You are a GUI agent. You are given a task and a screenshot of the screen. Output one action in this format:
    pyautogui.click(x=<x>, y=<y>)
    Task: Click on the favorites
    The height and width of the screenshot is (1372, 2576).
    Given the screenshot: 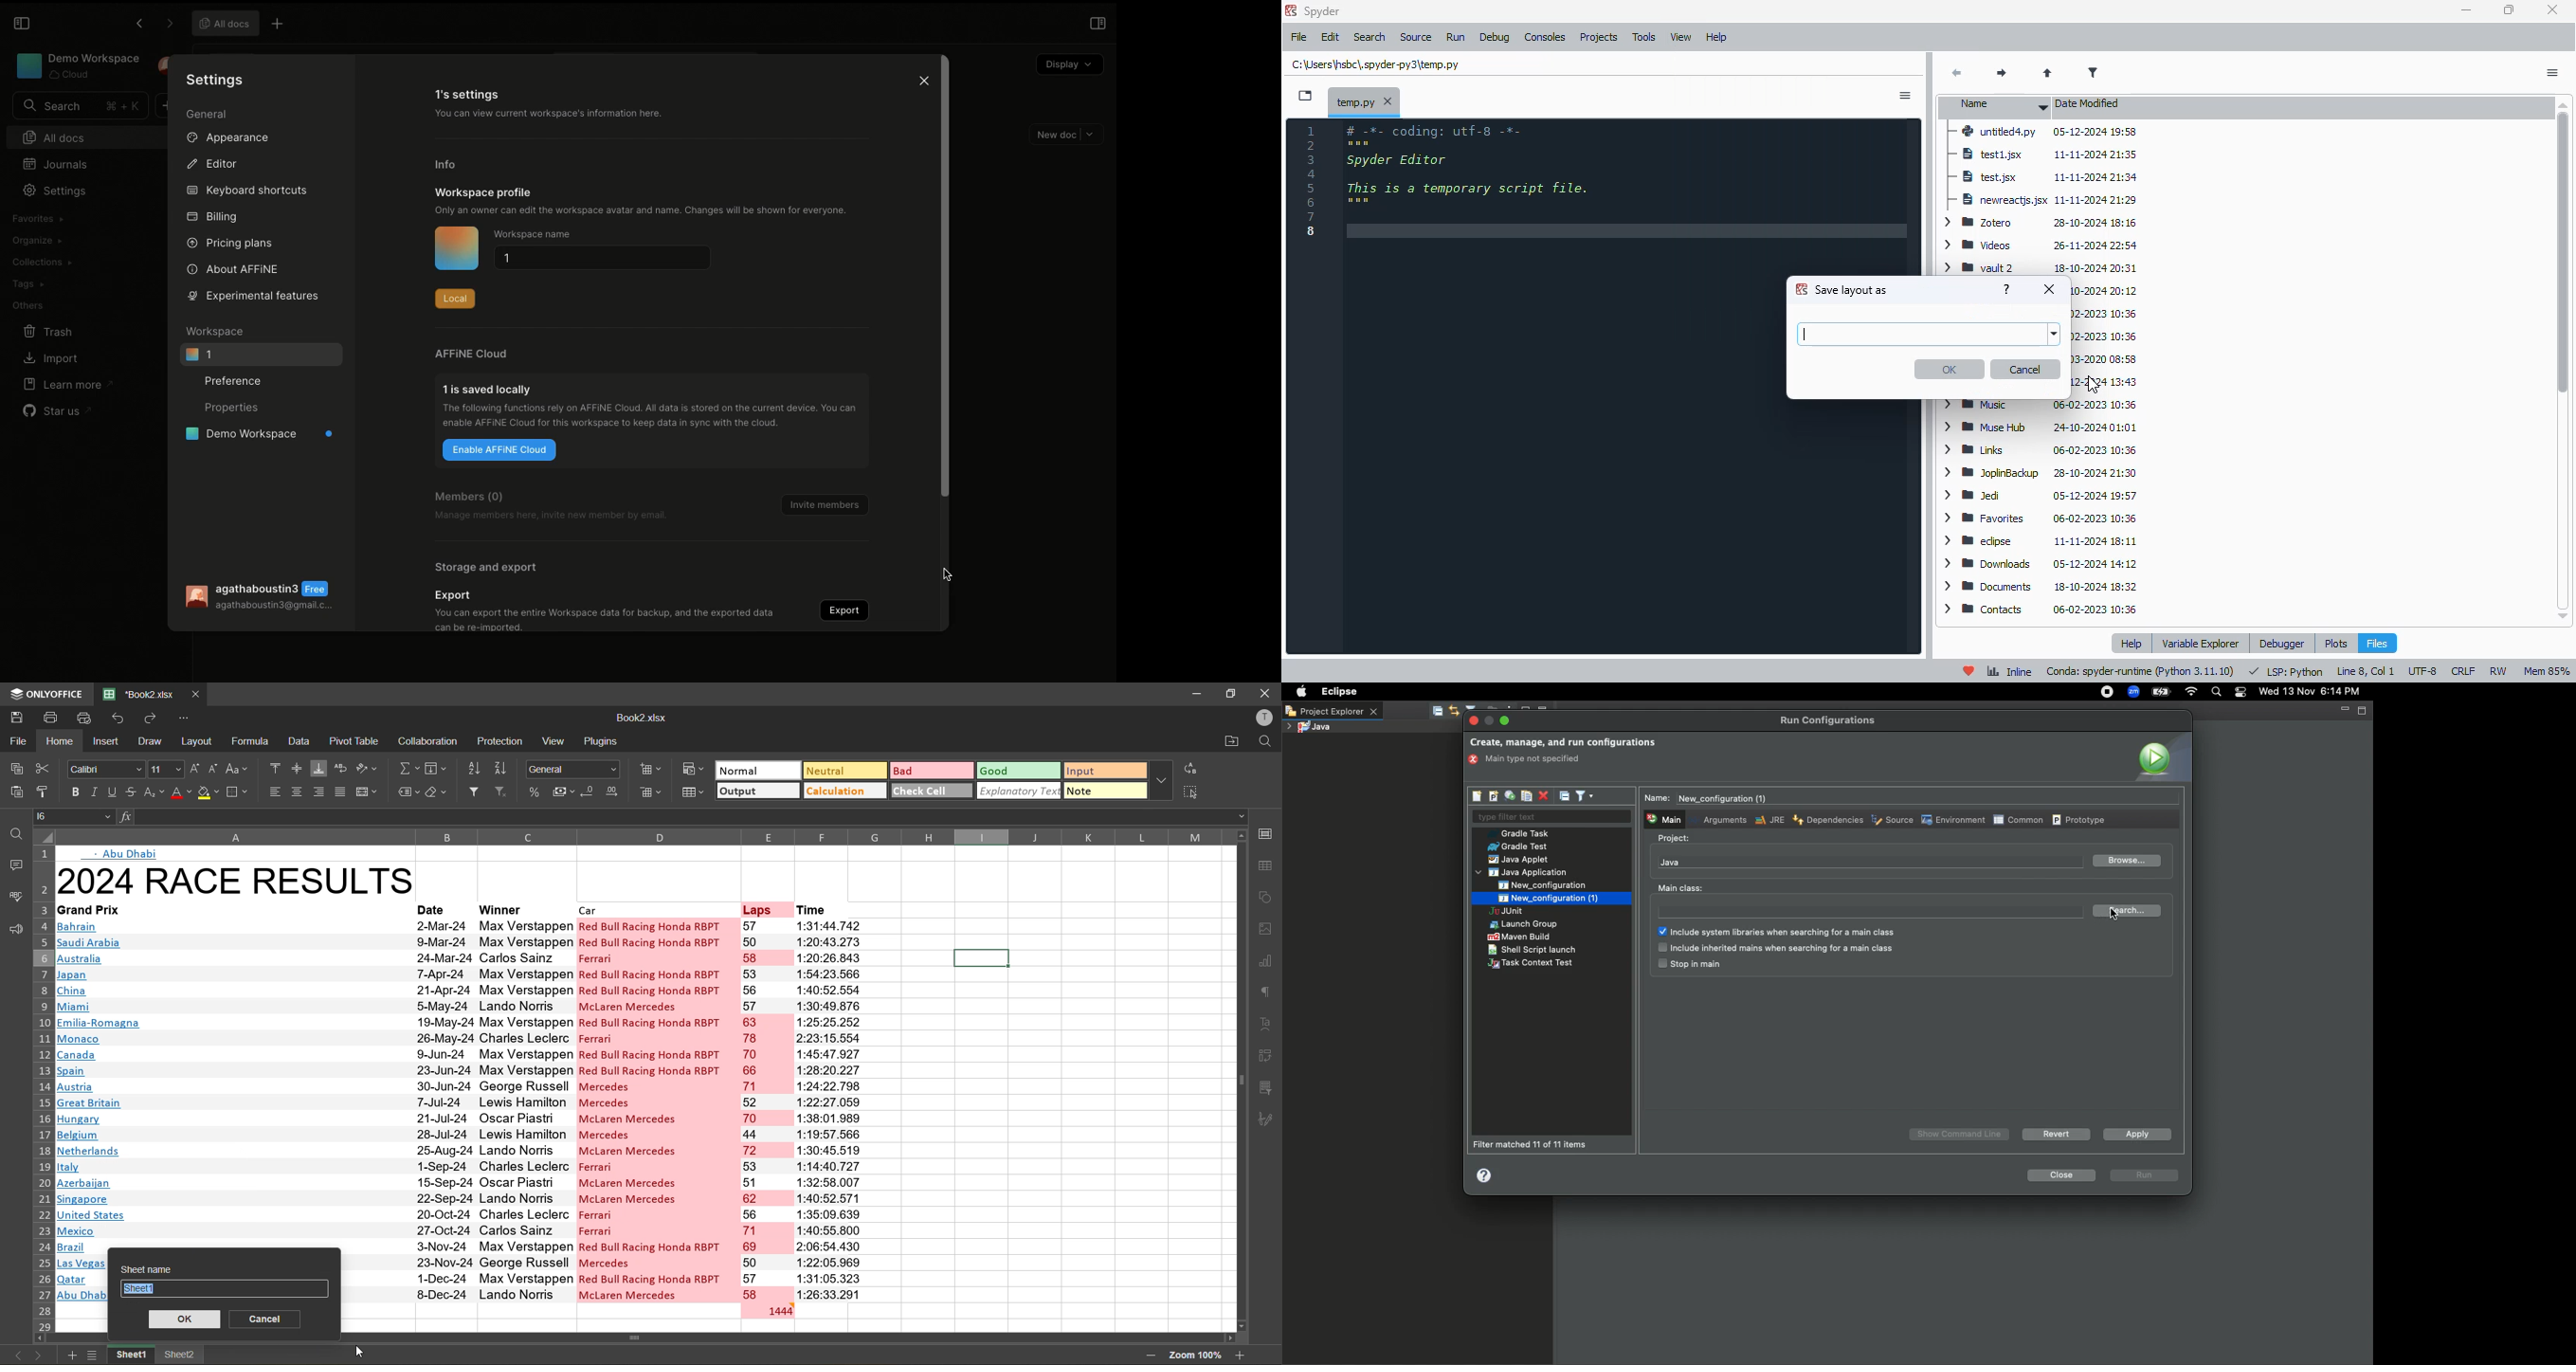 What is the action you would take?
    pyautogui.click(x=2039, y=519)
    